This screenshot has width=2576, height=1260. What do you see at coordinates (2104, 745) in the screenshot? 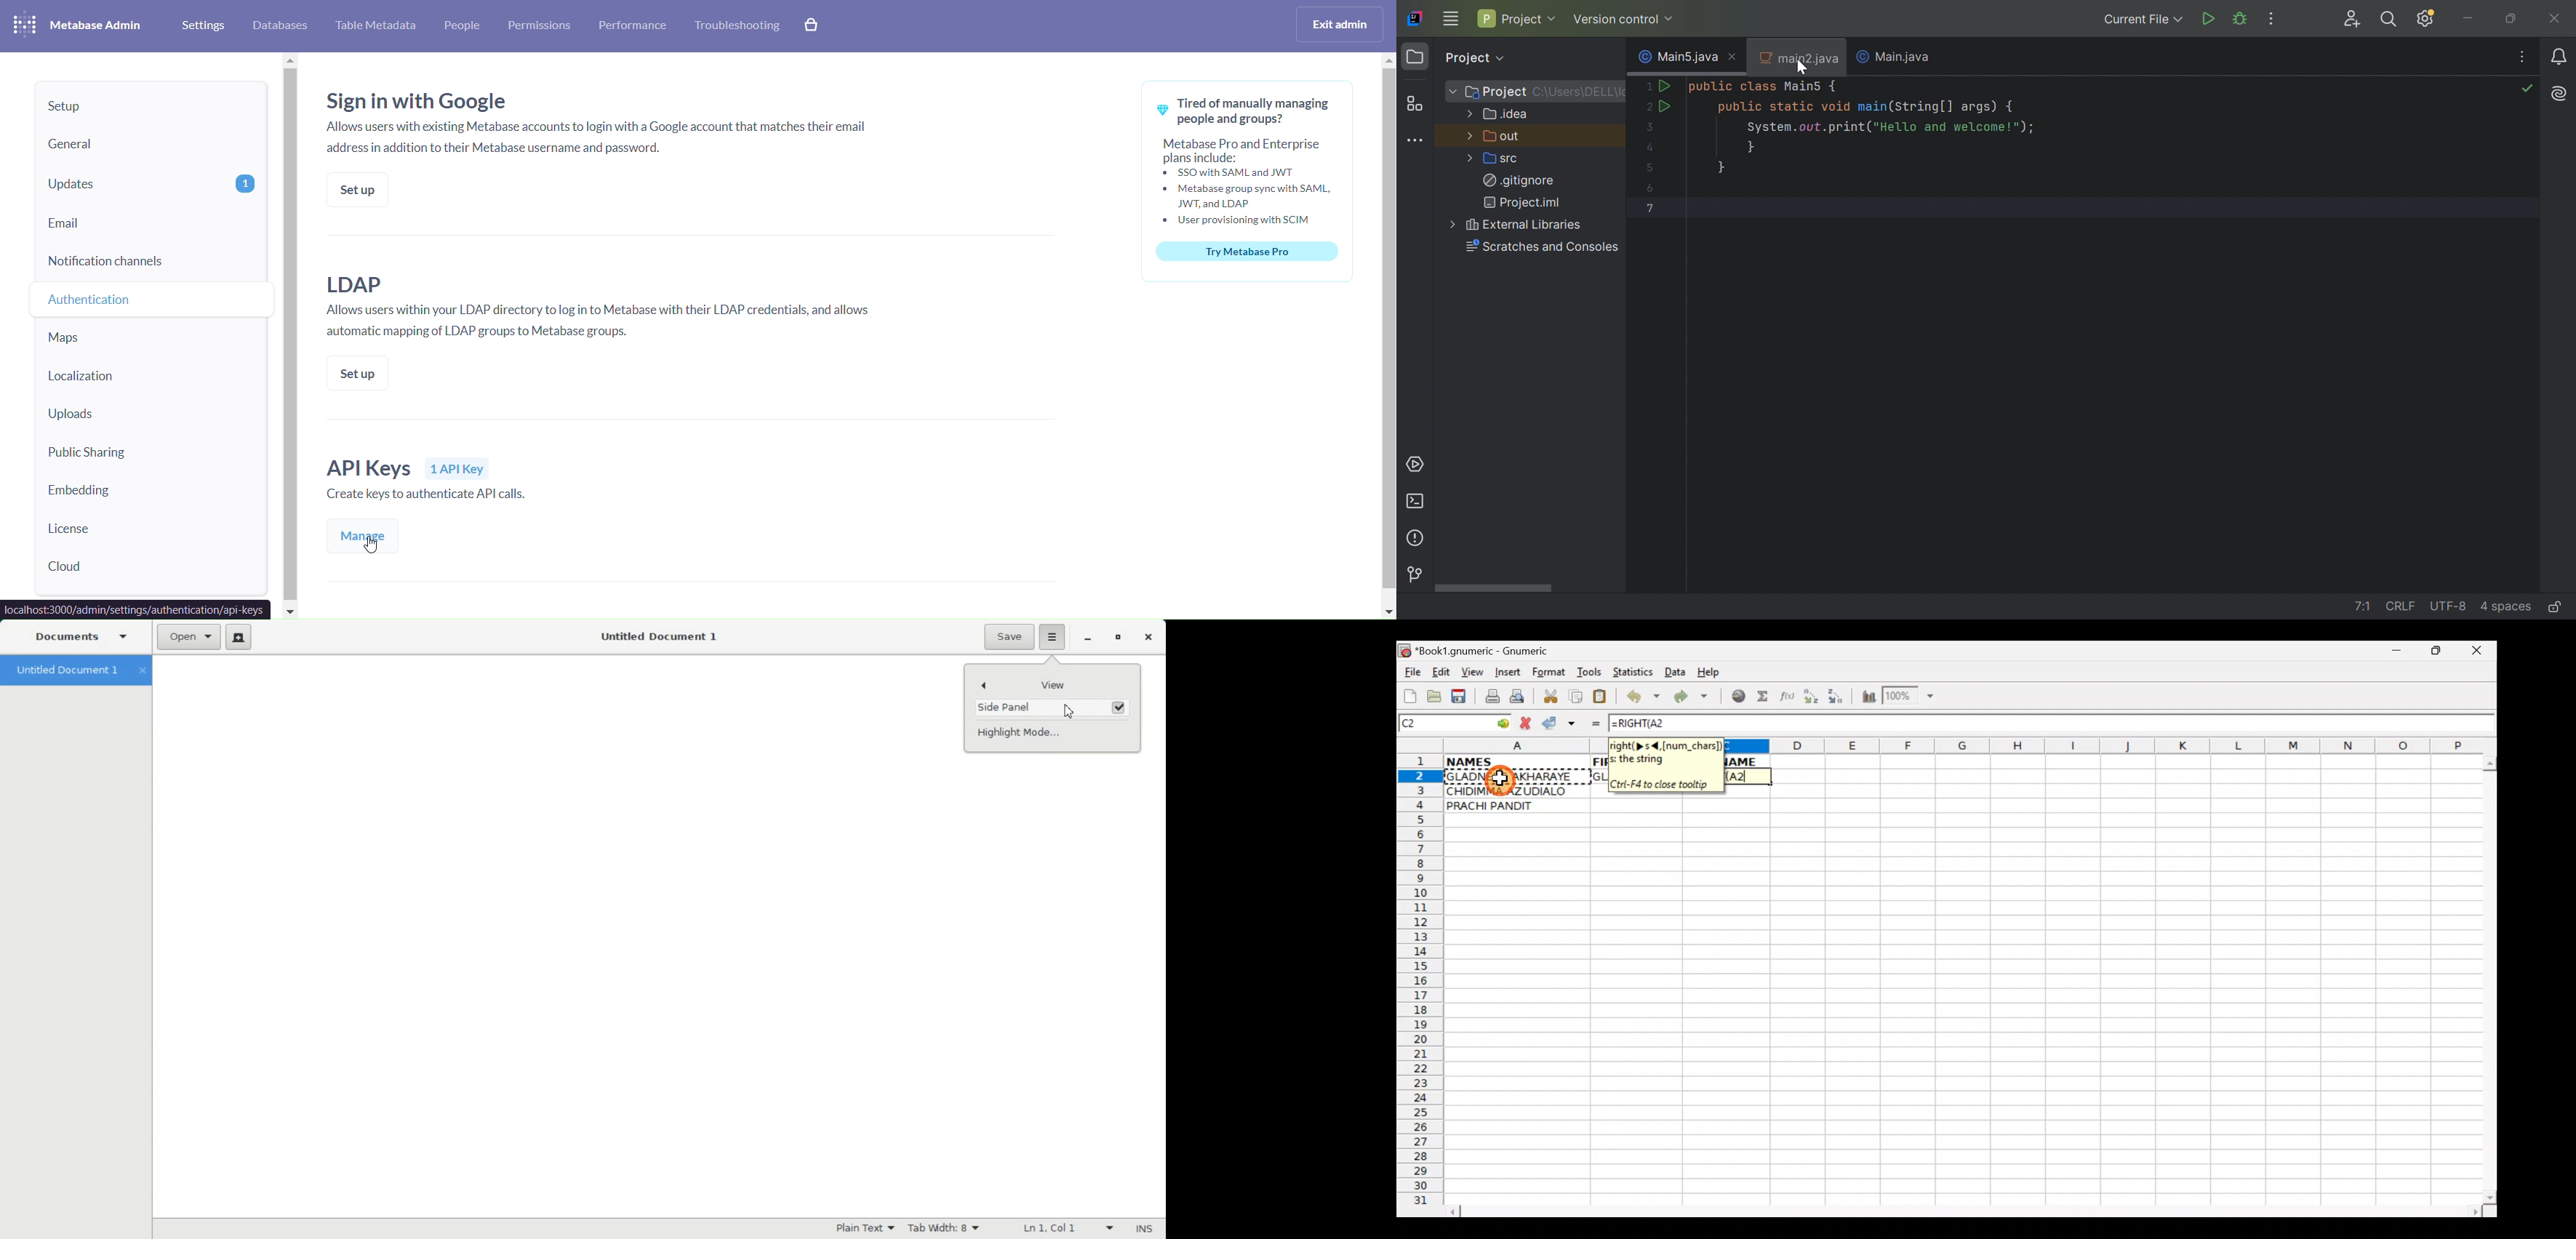
I see `Columns` at bounding box center [2104, 745].